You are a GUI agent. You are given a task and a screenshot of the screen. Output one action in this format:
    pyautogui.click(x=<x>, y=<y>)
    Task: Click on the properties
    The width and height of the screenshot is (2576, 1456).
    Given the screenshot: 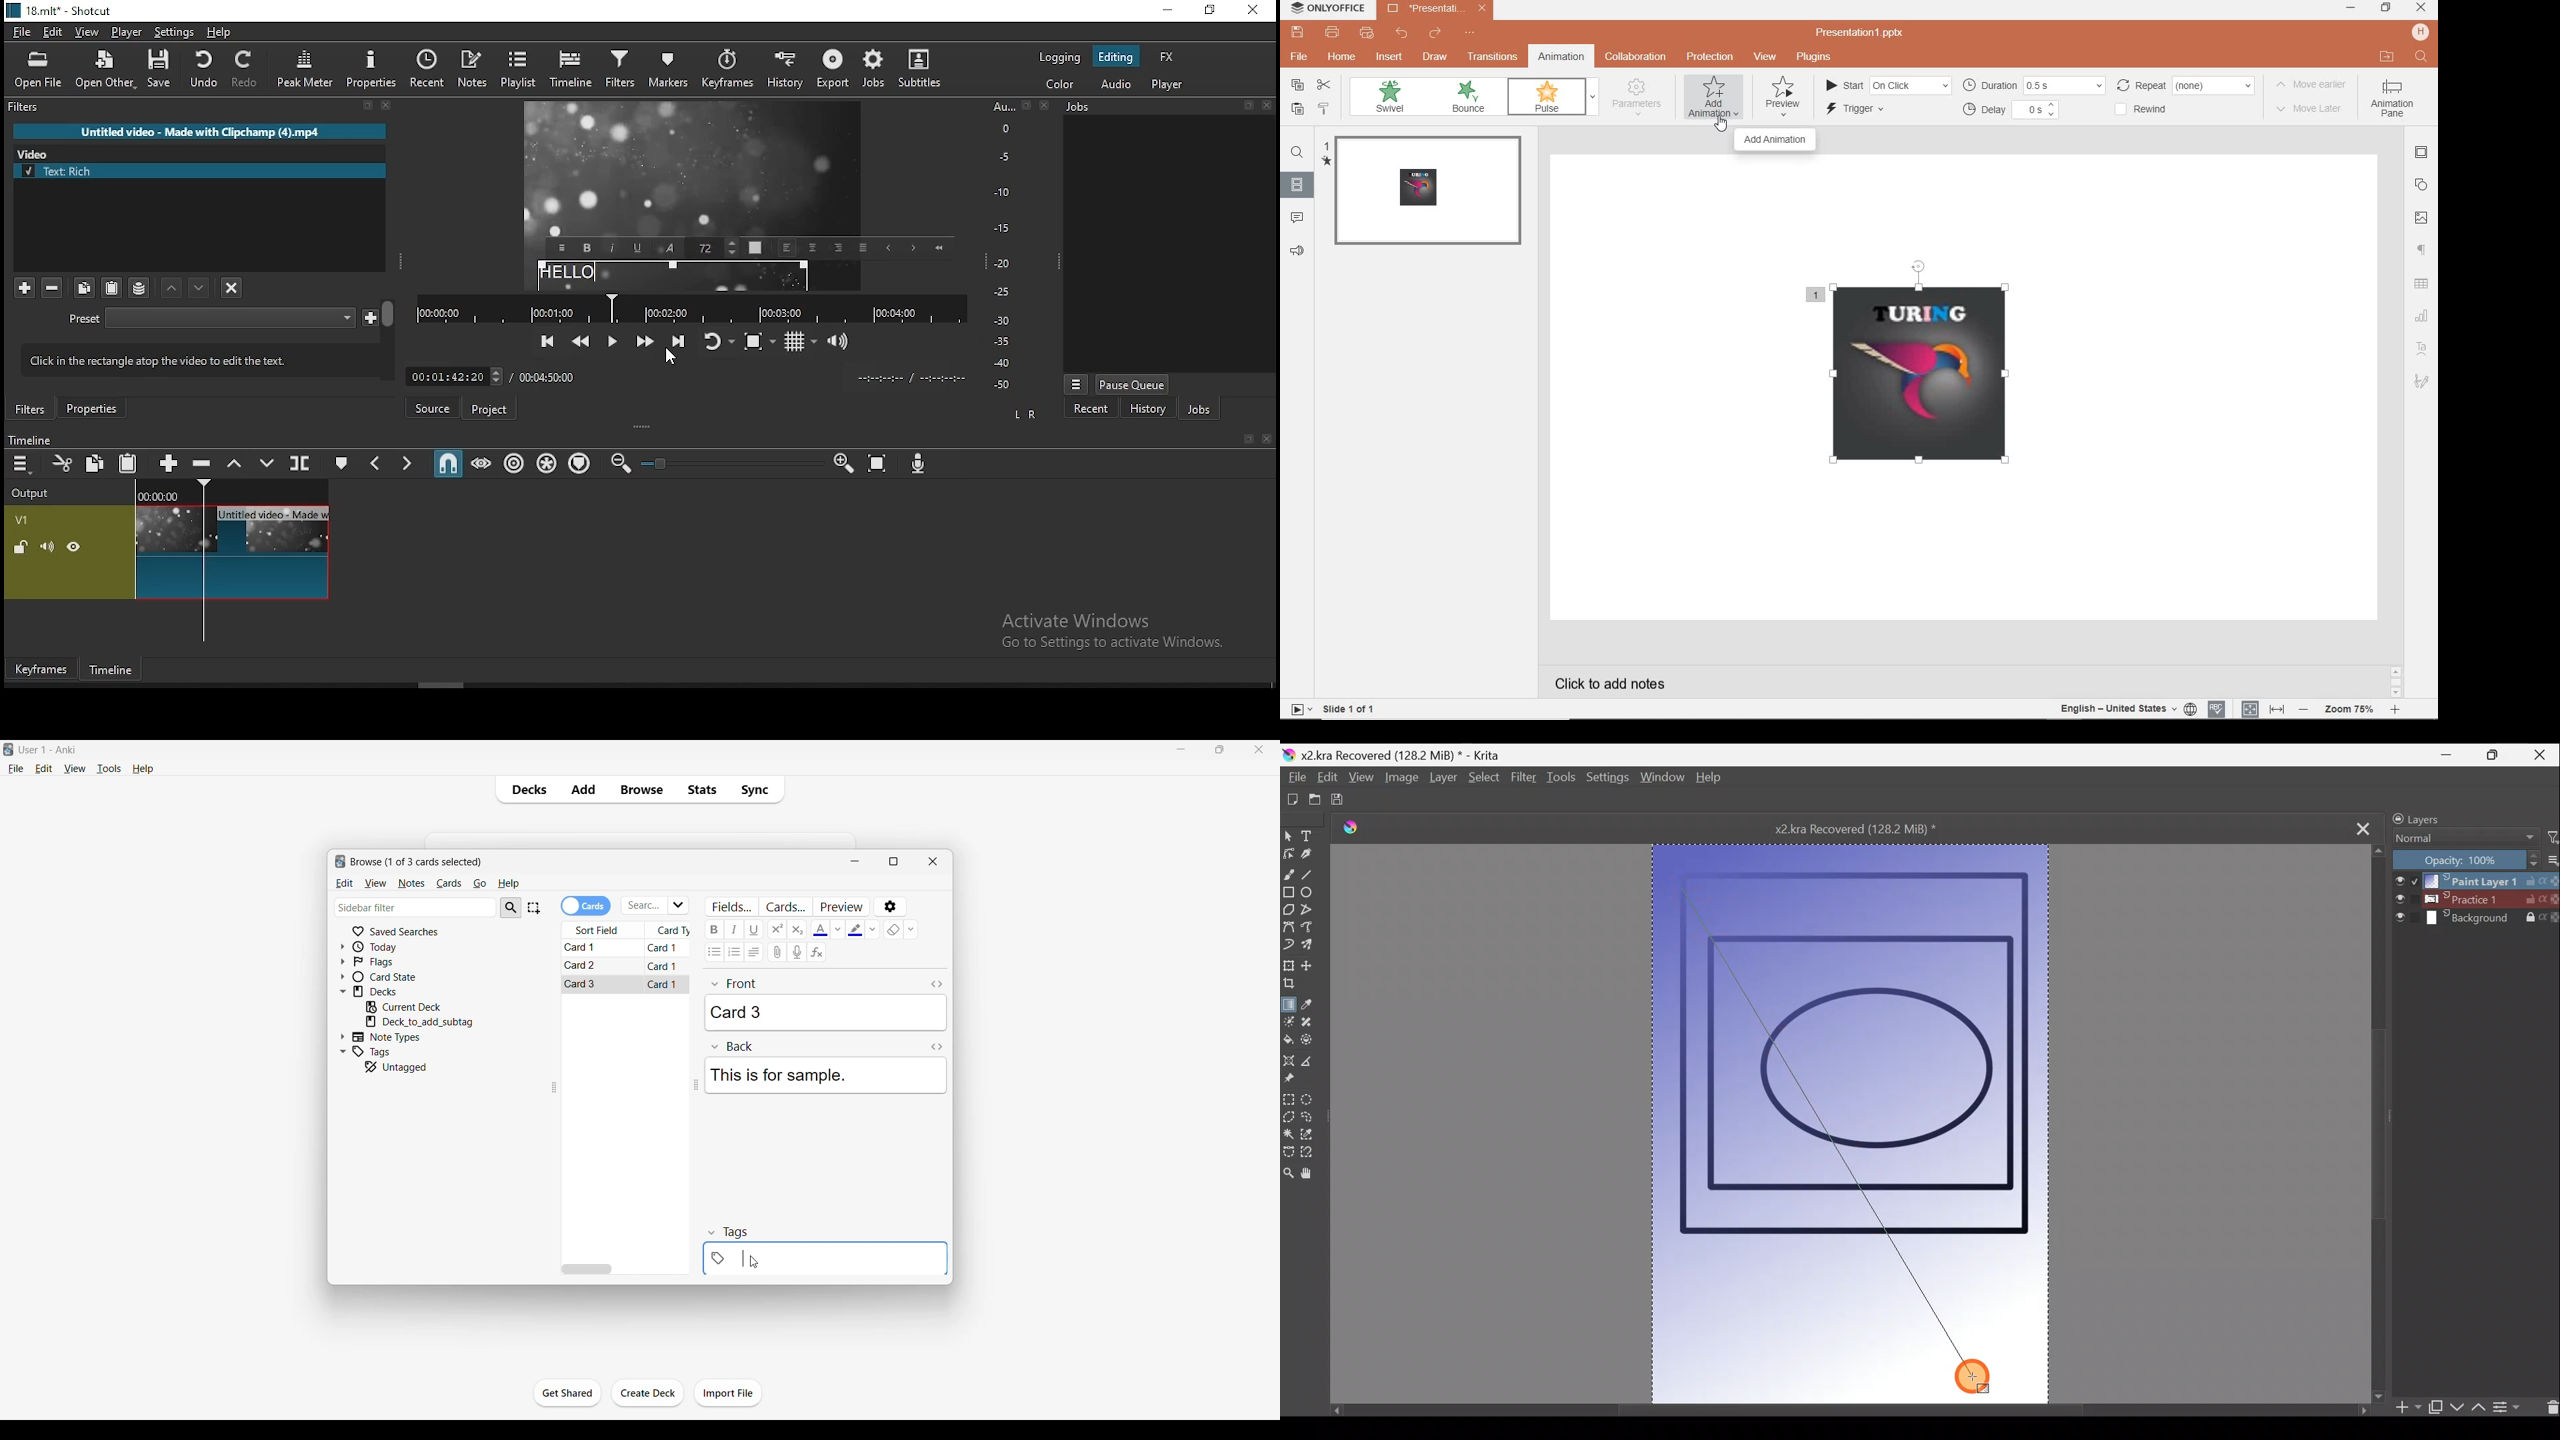 What is the action you would take?
    pyautogui.click(x=369, y=69)
    